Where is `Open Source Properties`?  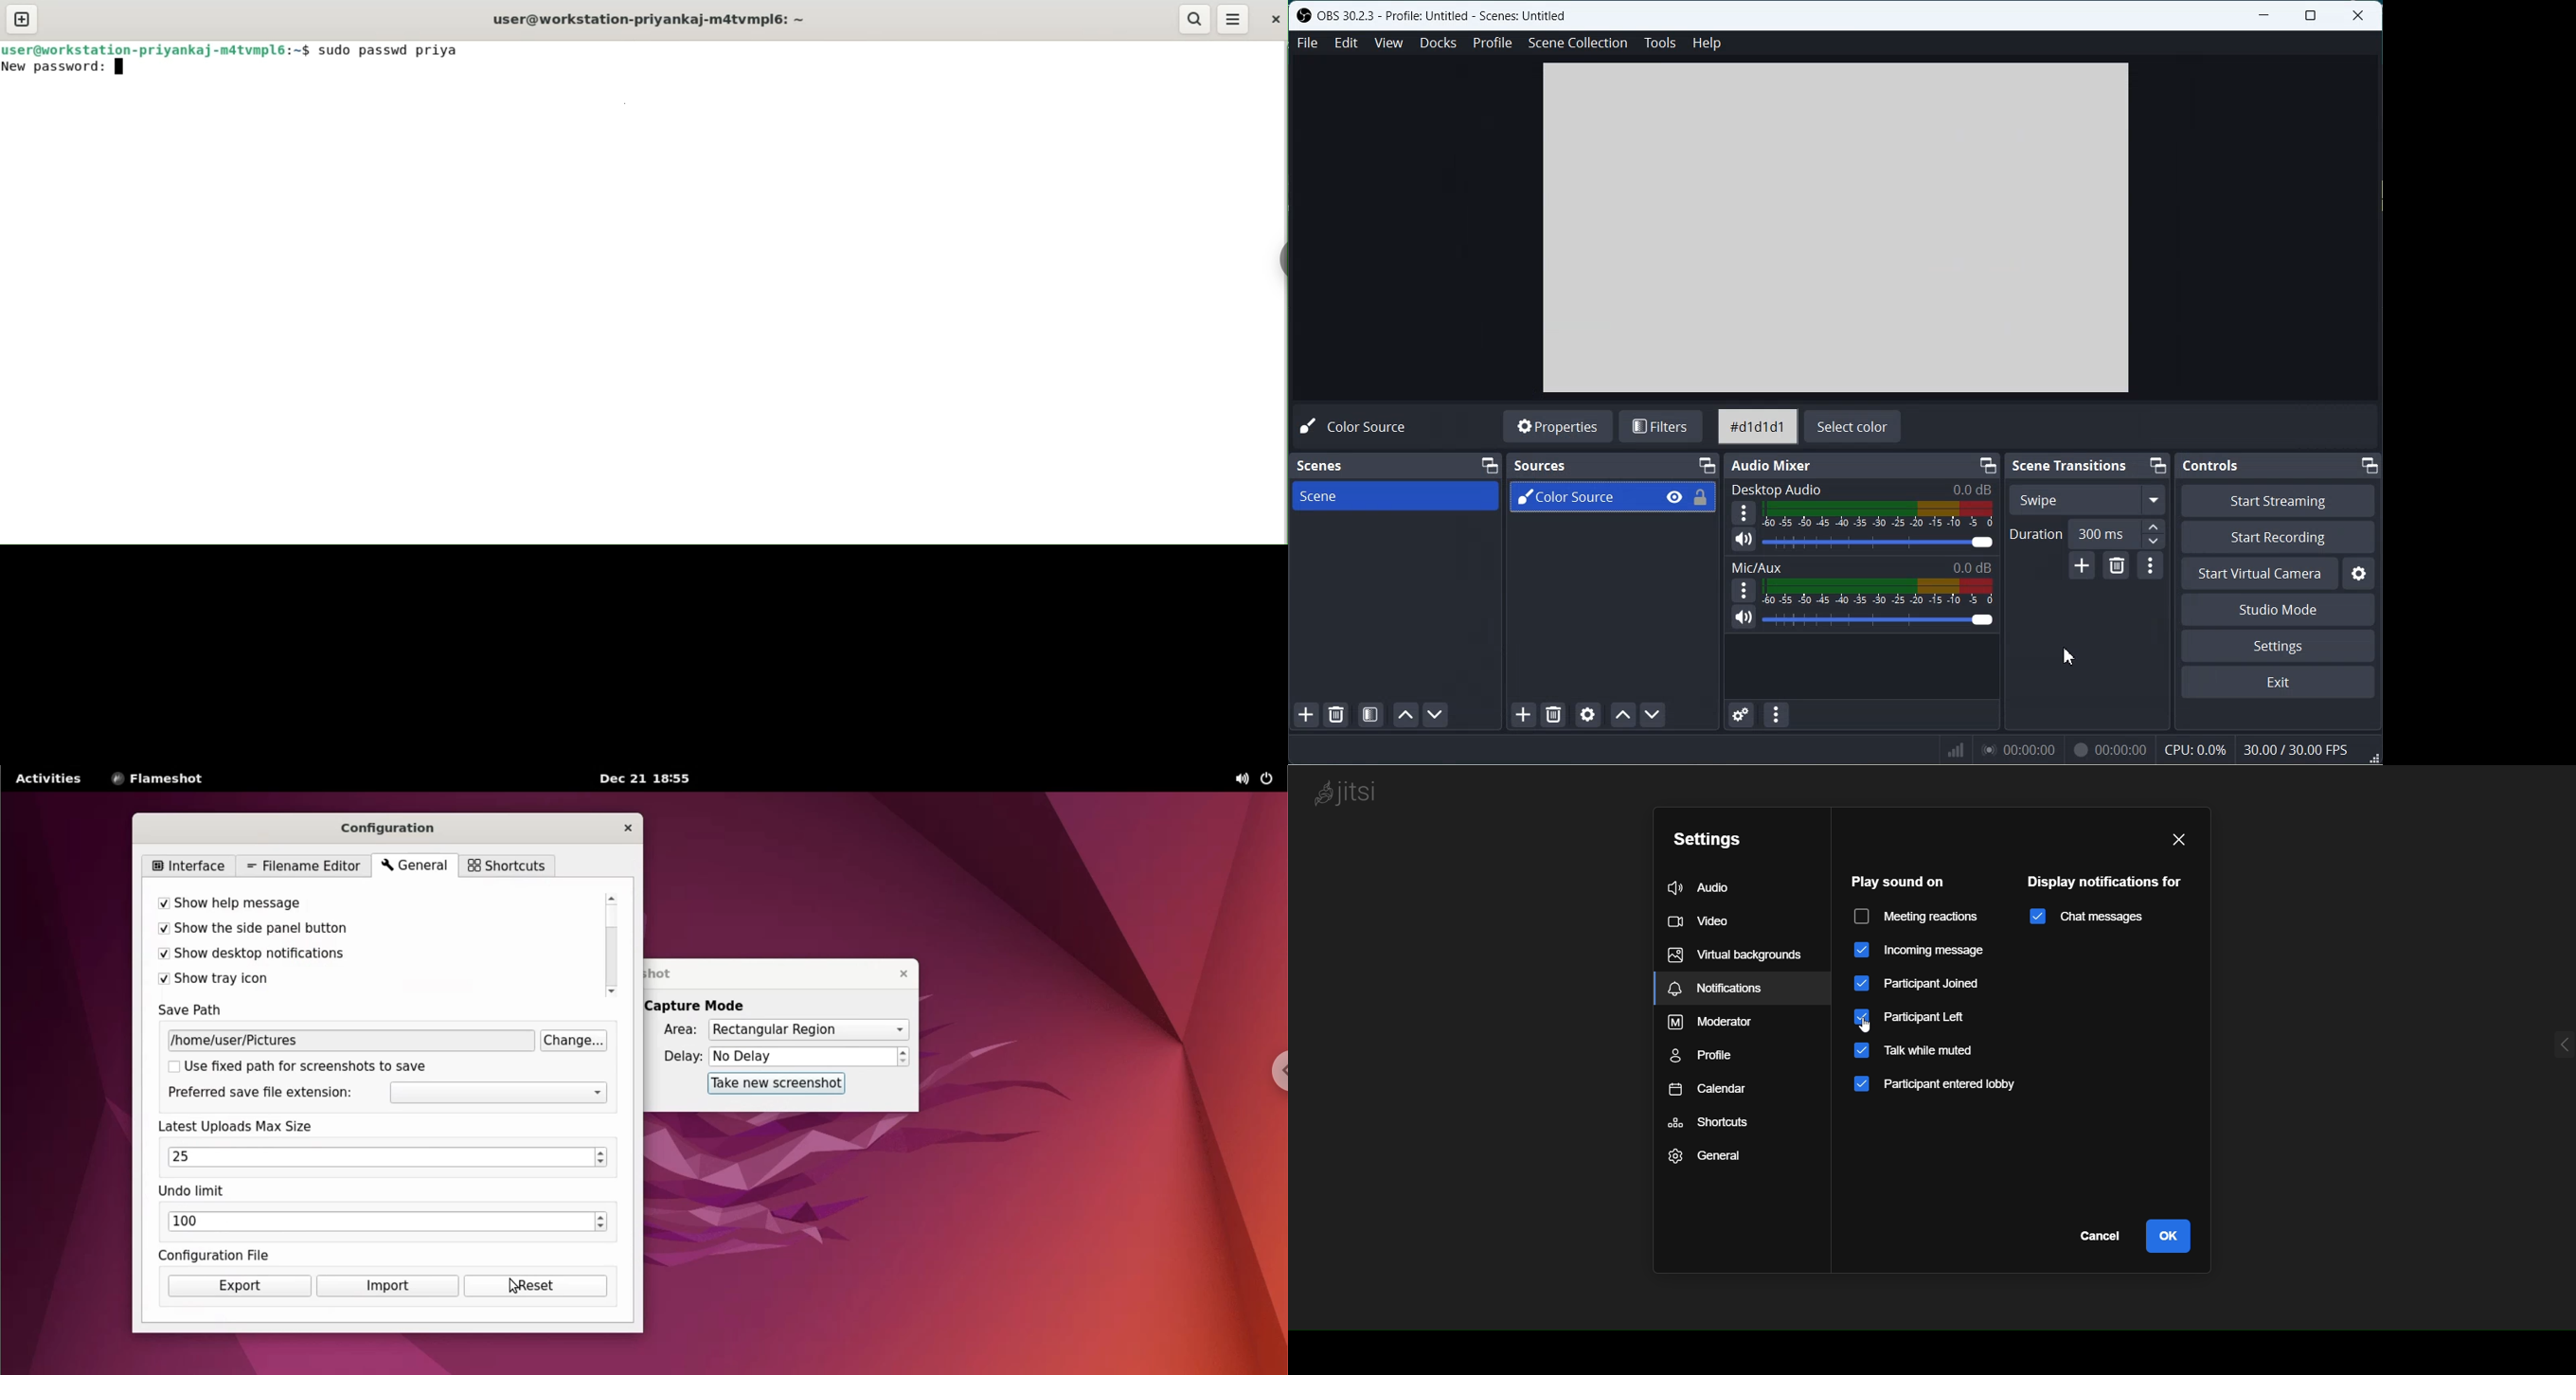
Open Source Properties is located at coordinates (1588, 713).